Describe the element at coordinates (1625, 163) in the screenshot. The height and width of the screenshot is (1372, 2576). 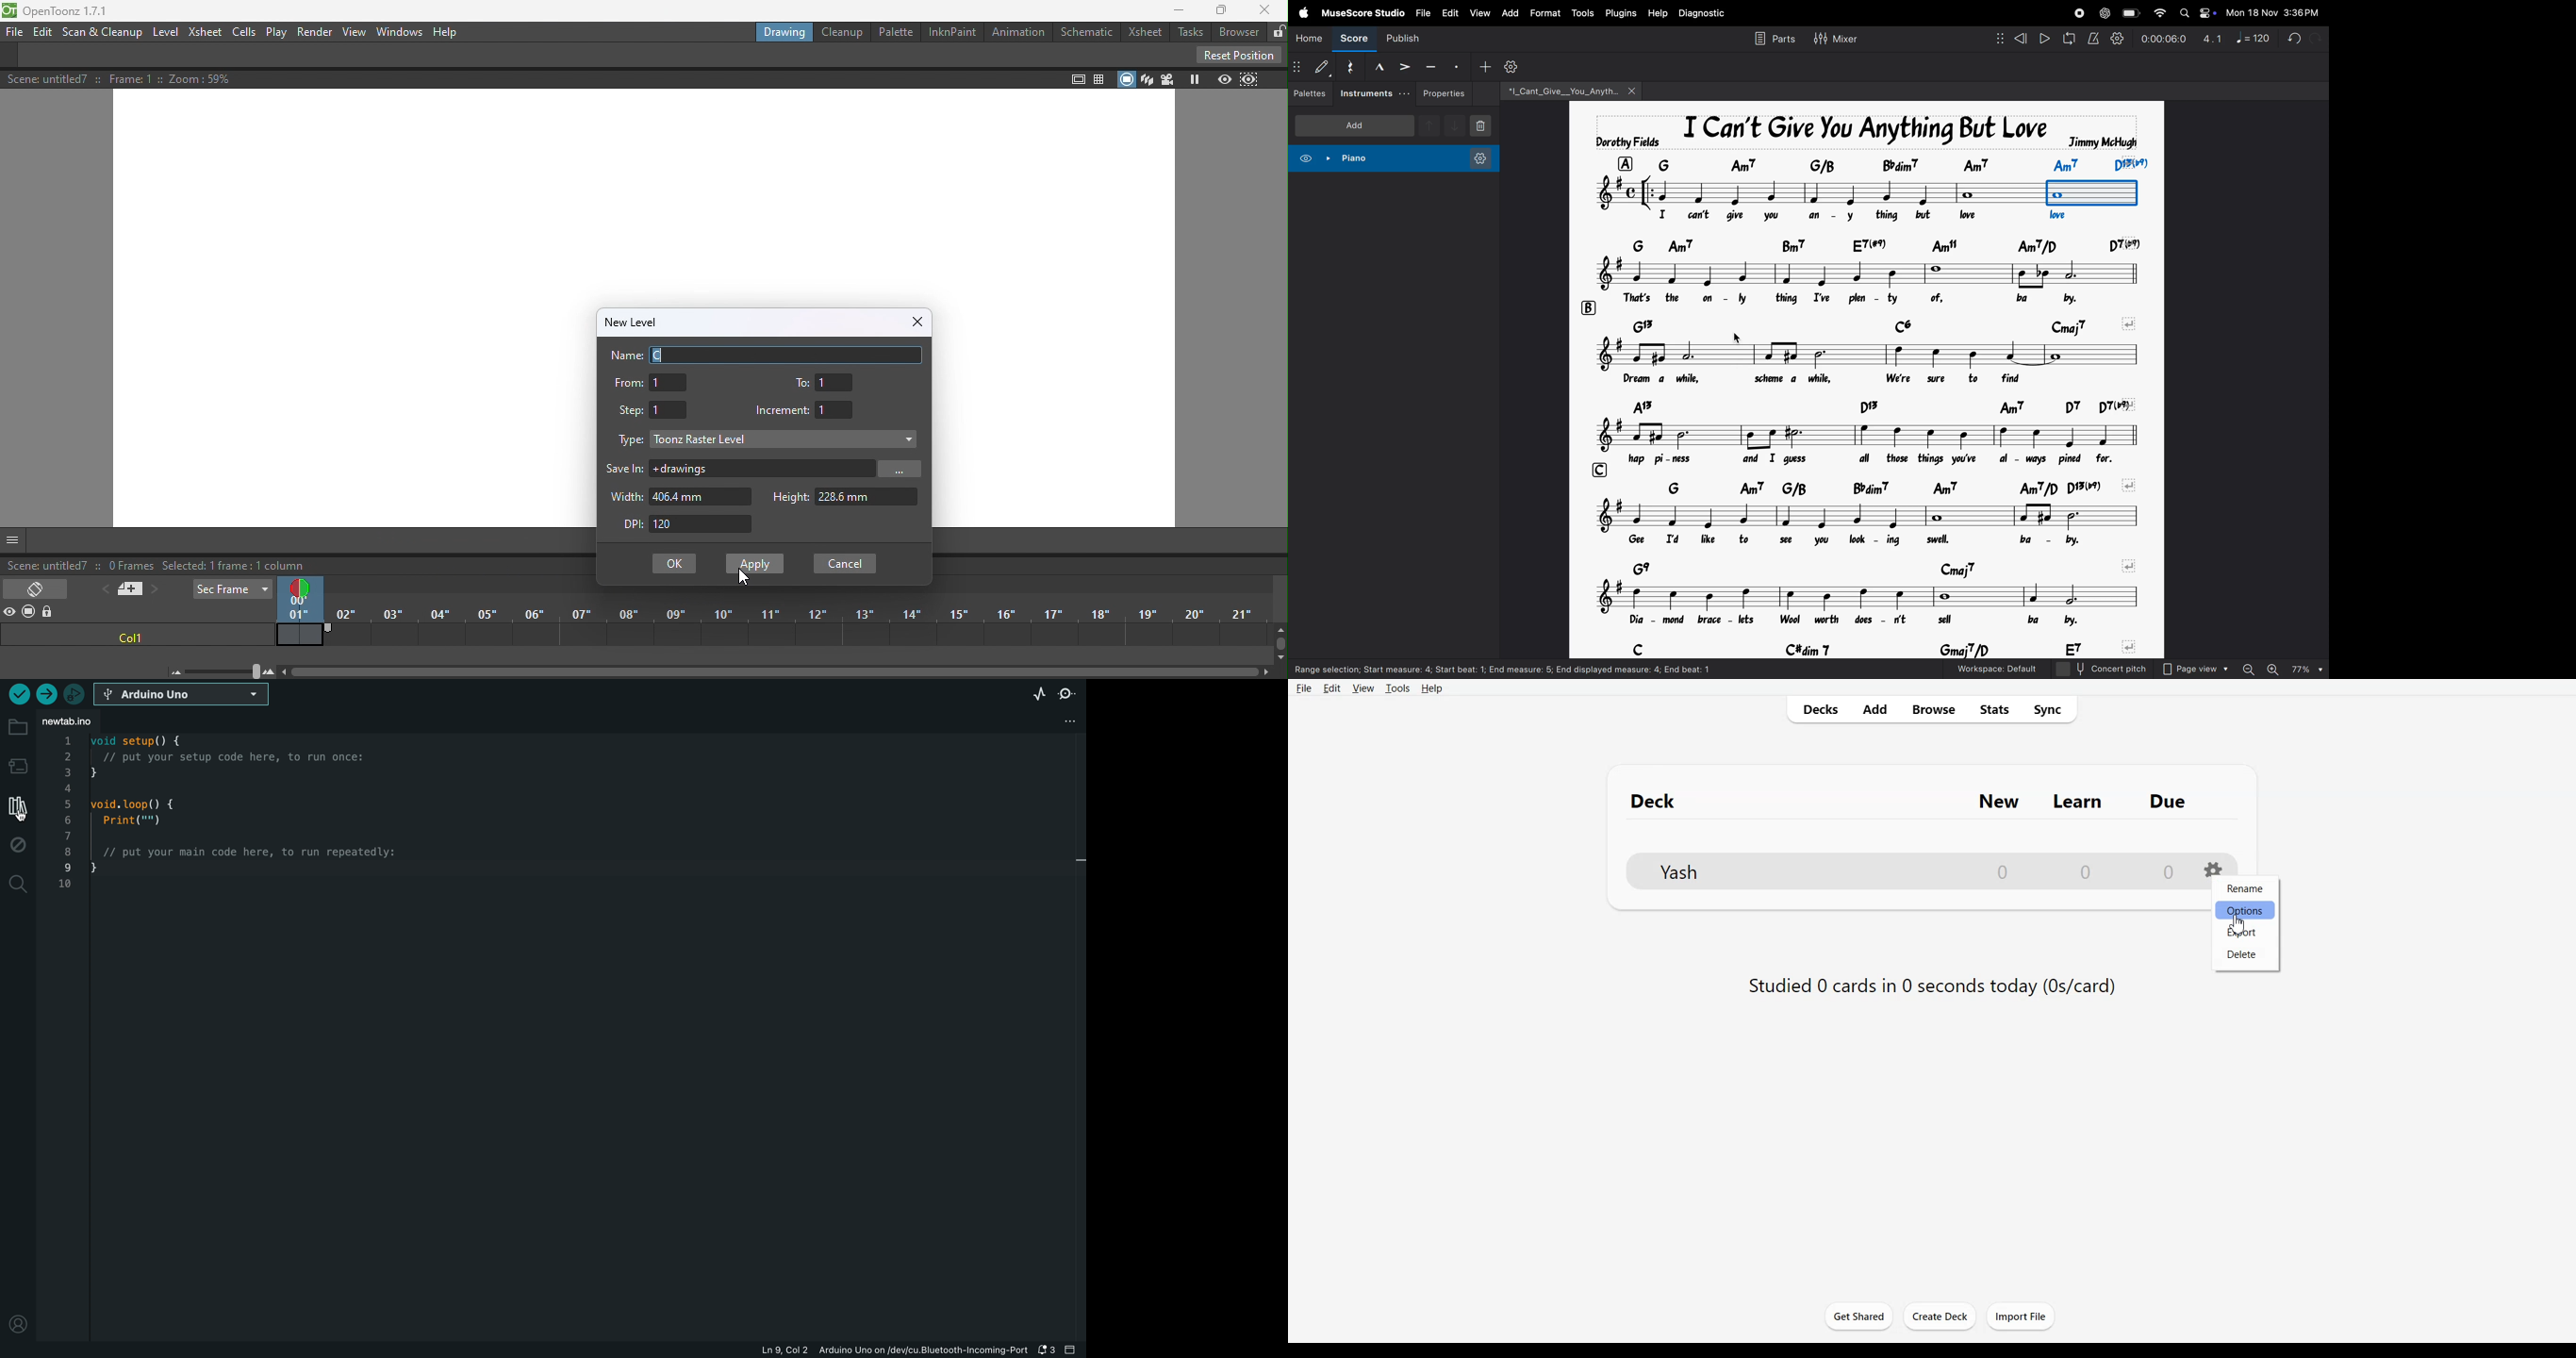
I see `row` at that location.